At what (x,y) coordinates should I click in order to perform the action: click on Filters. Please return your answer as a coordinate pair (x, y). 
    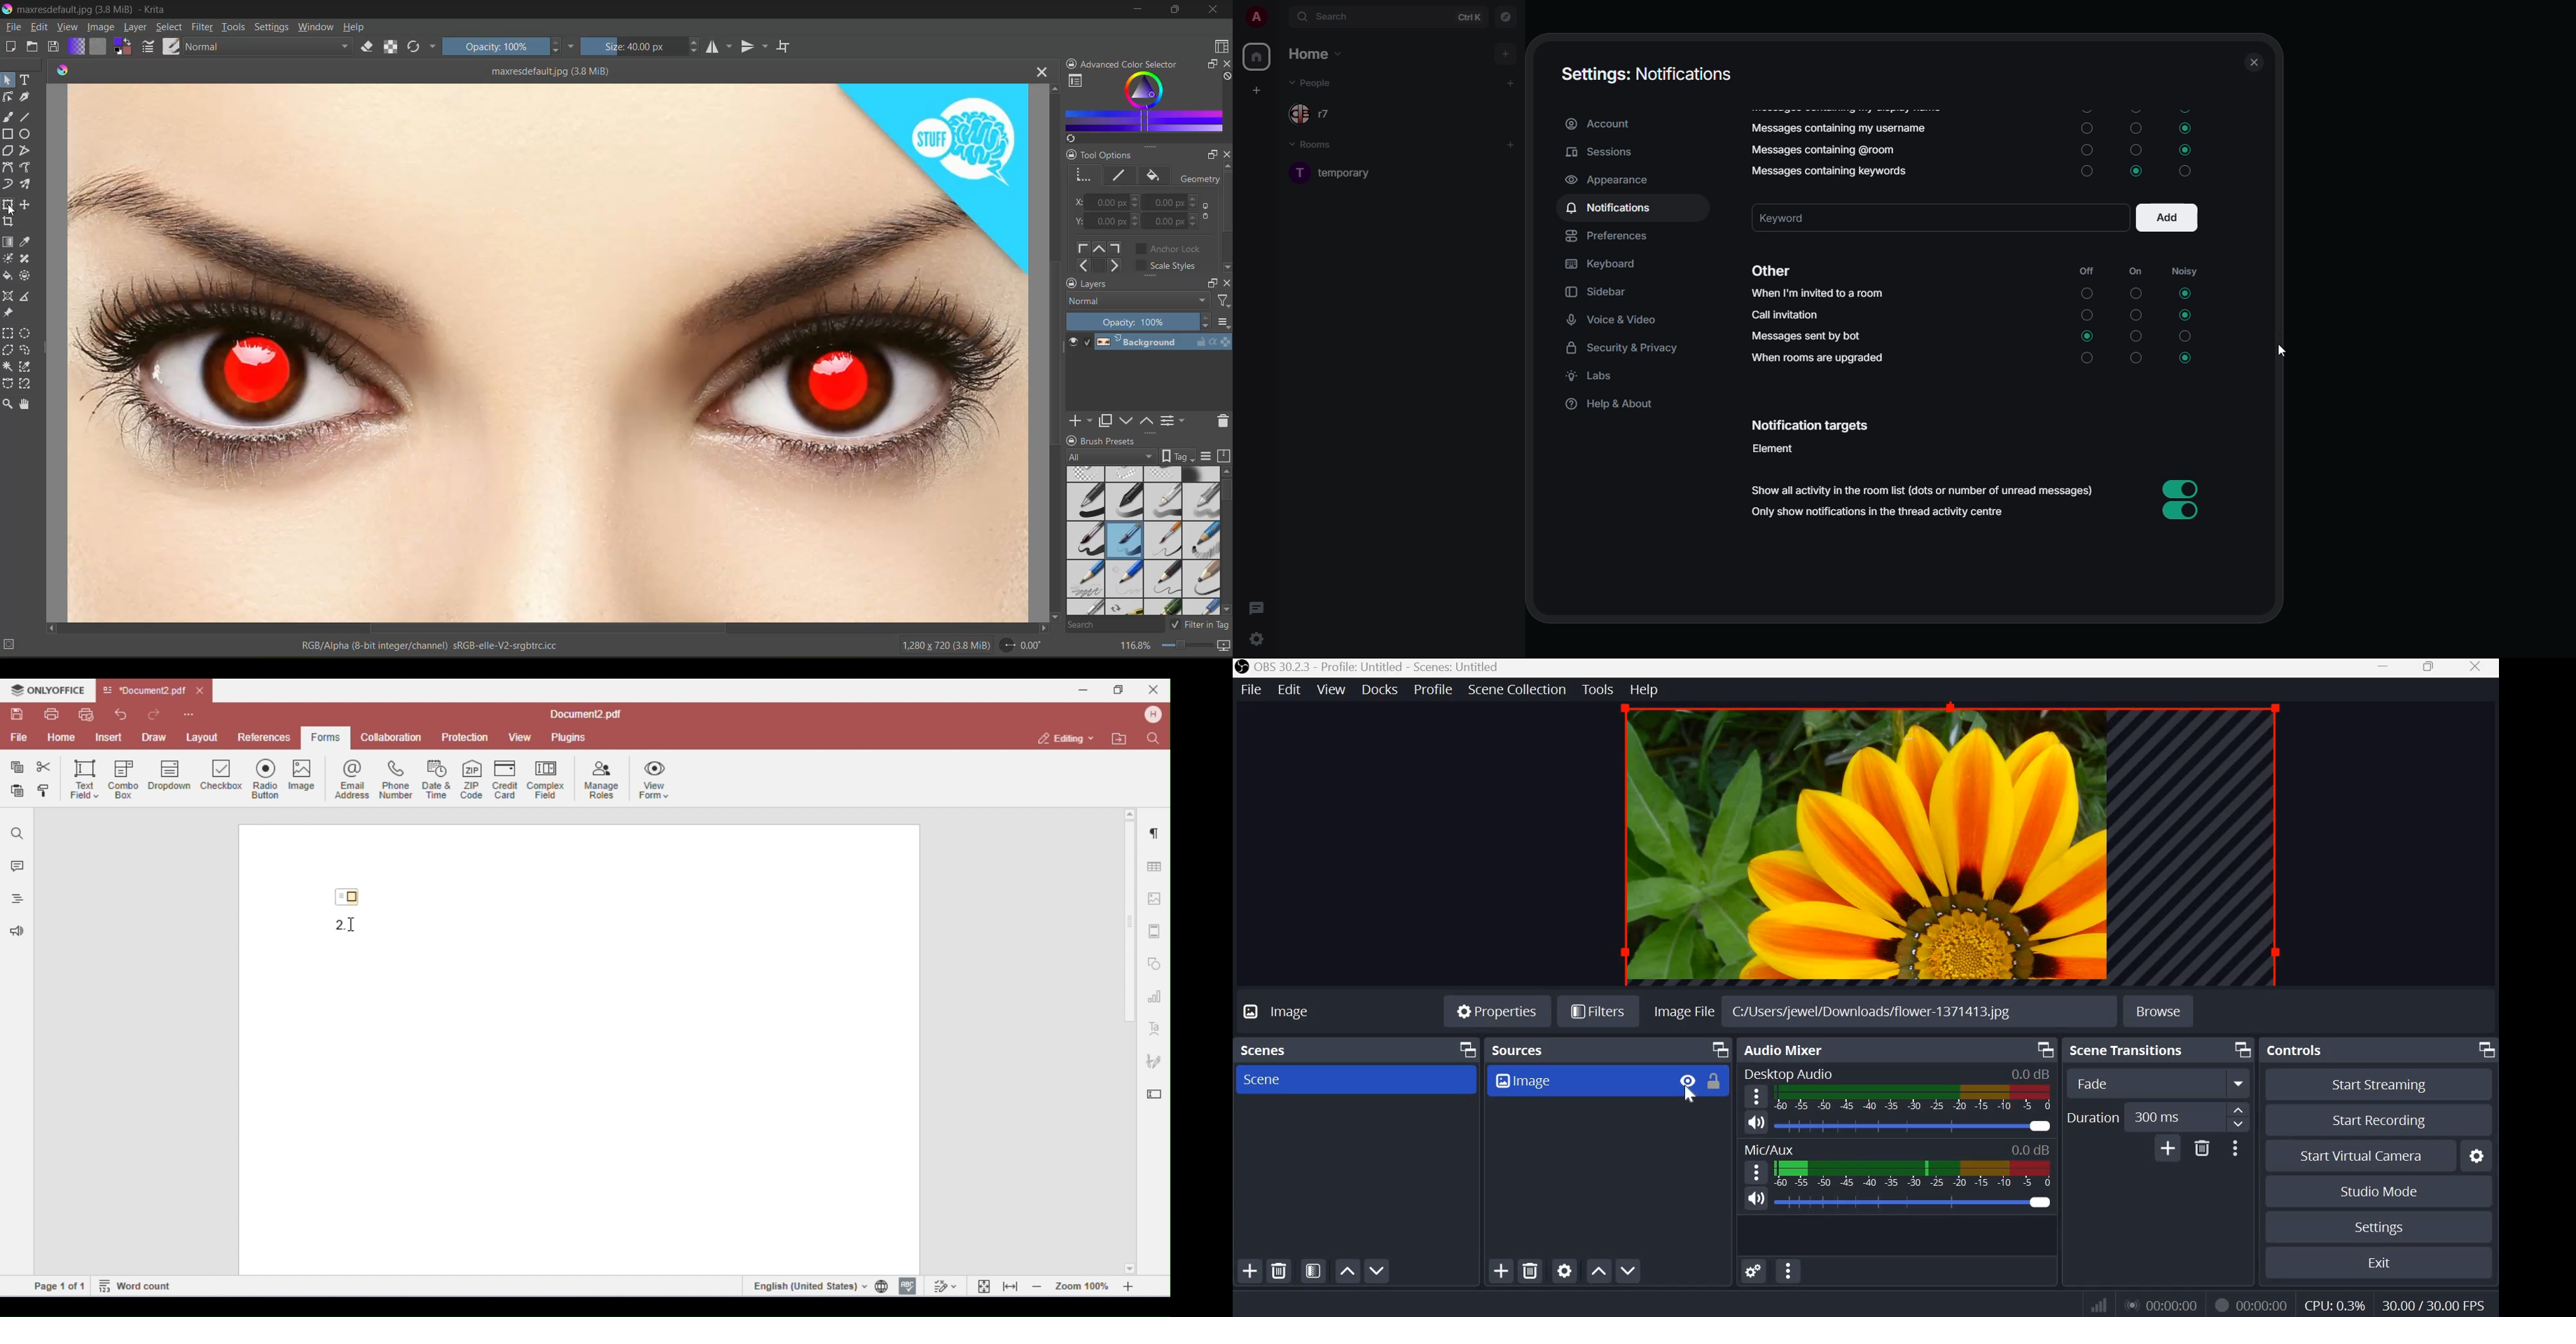
    Looking at the image, I should click on (1599, 1010).